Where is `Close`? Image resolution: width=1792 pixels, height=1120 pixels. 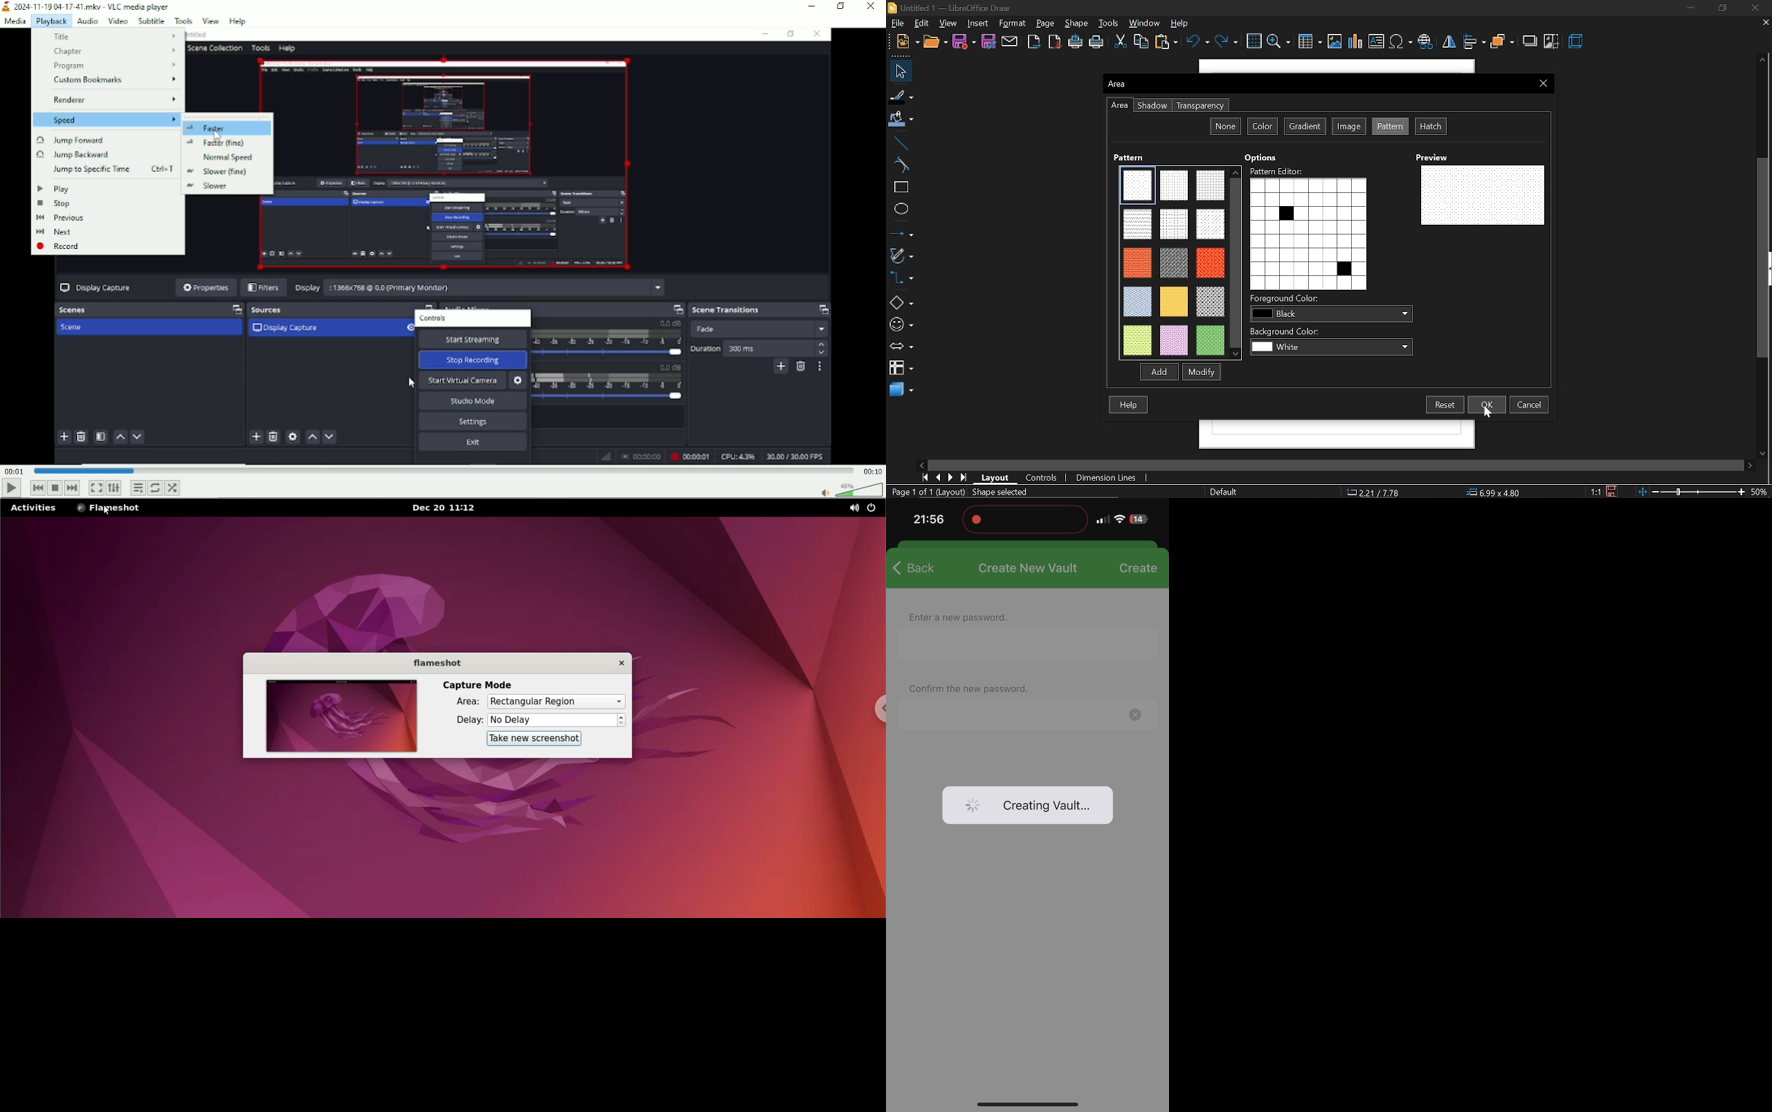 Close is located at coordinates (1755, 6).